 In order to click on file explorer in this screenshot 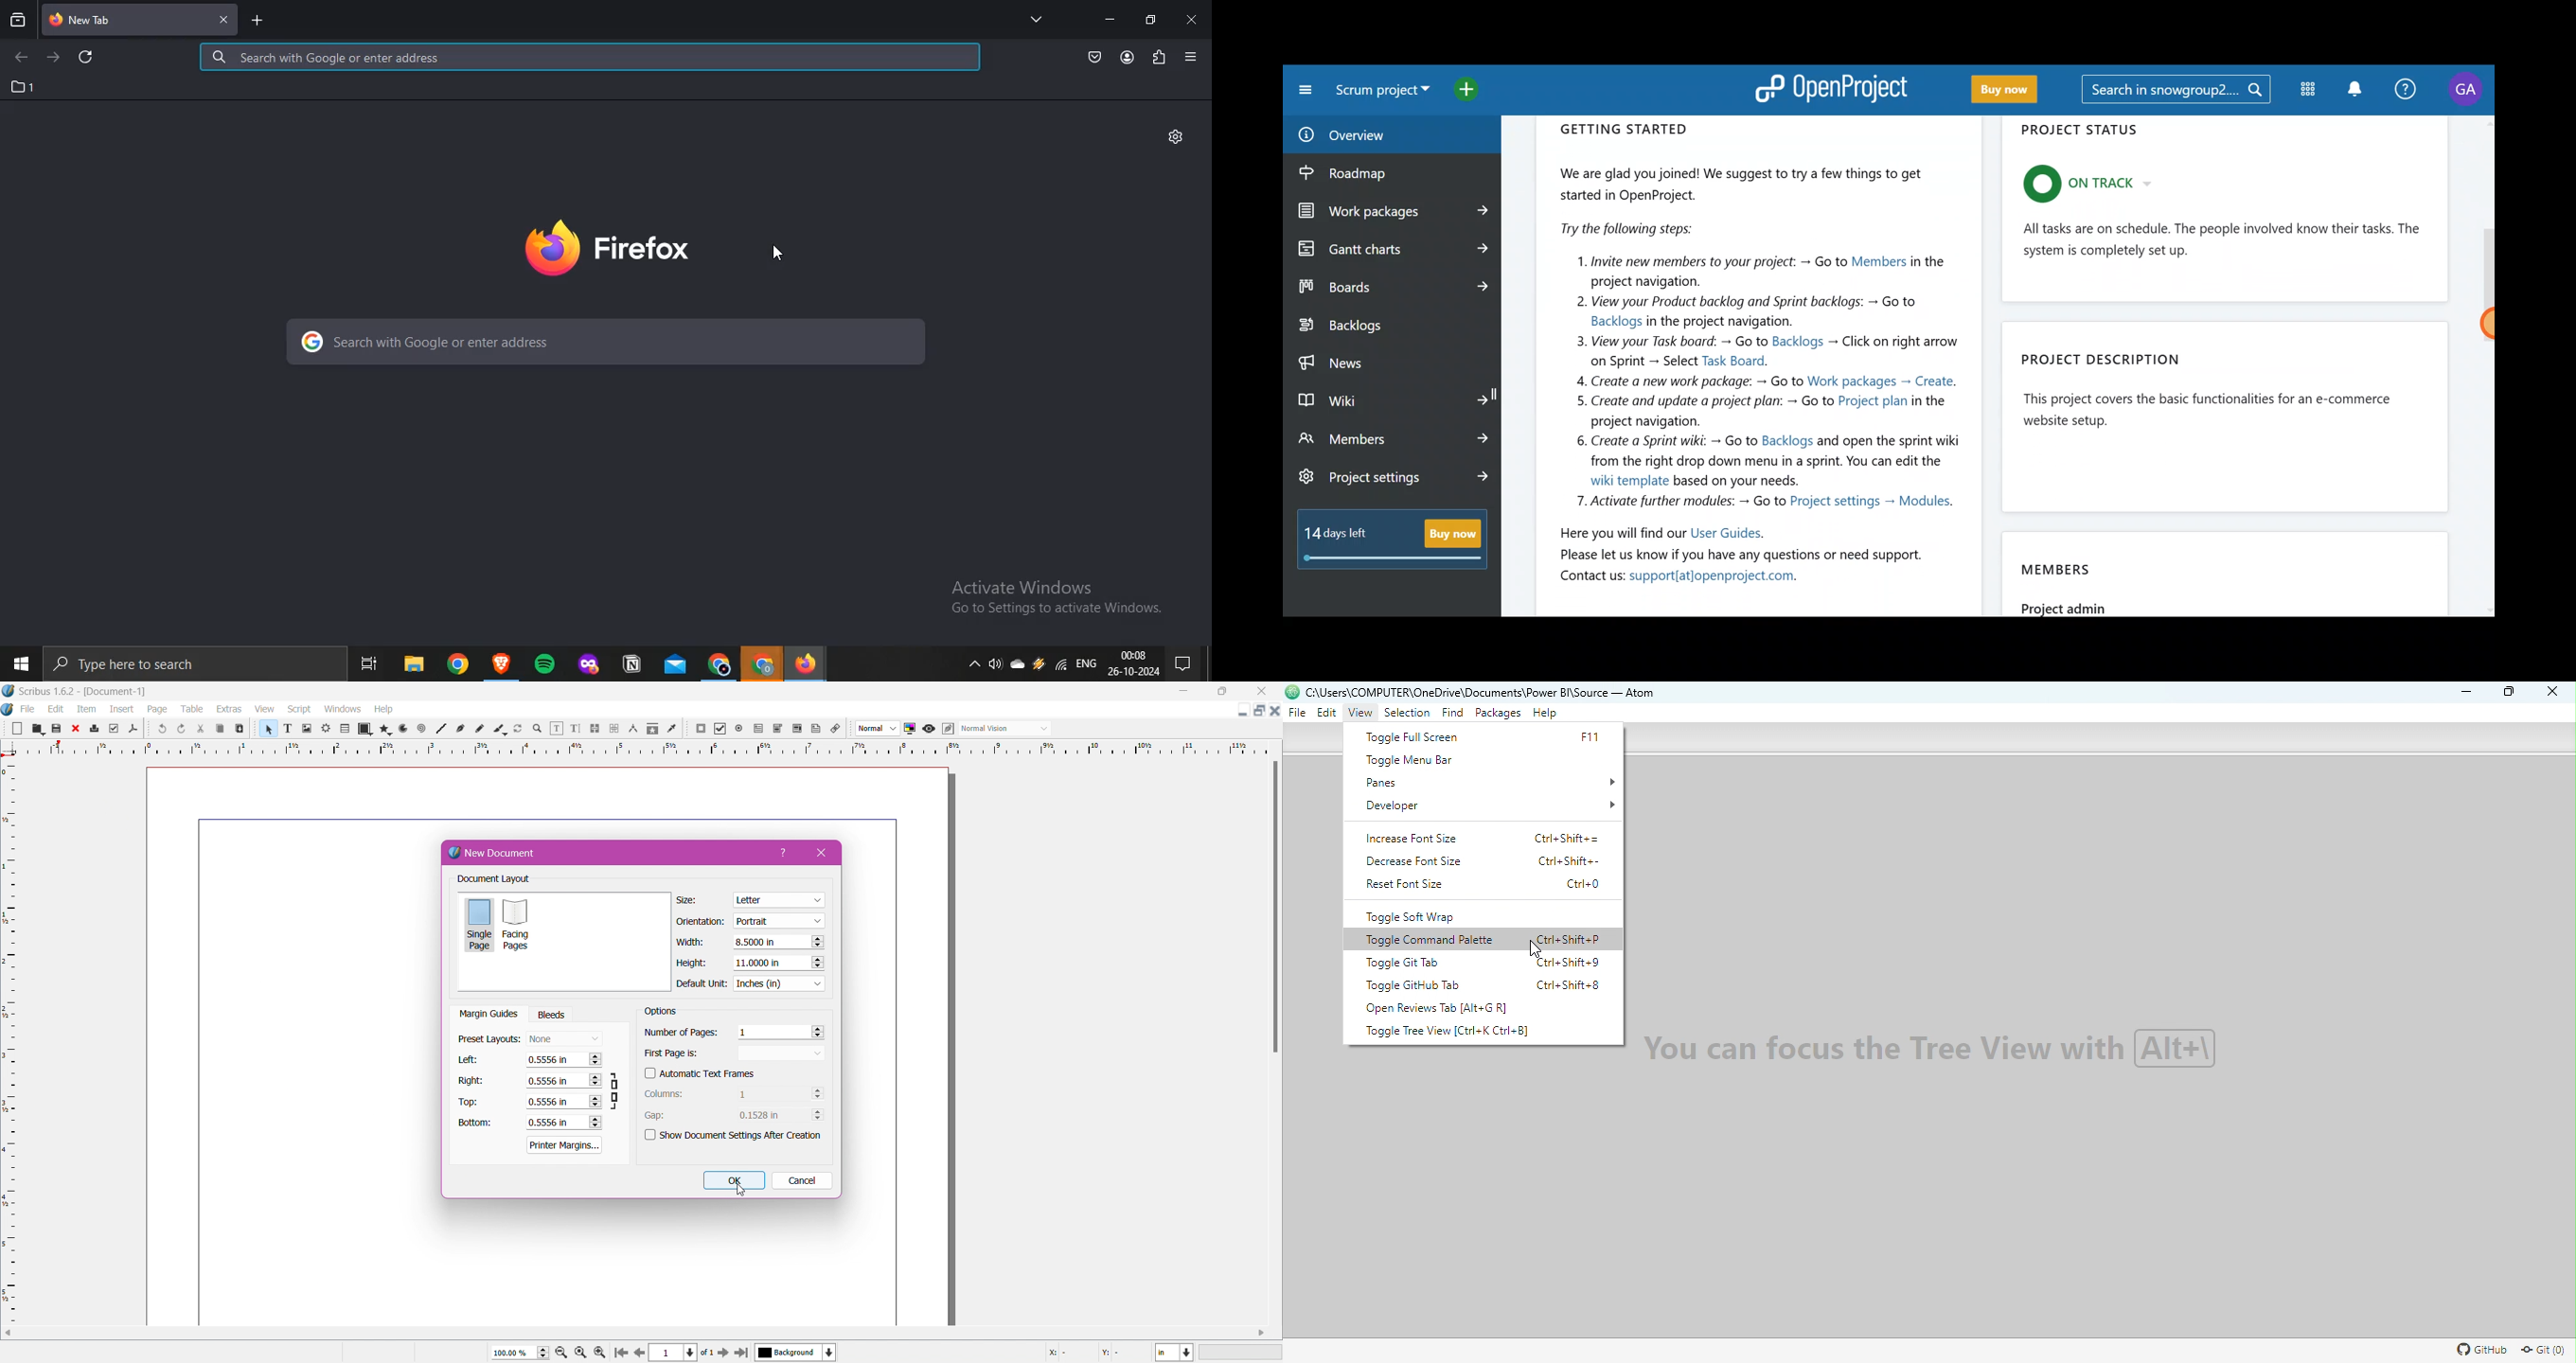, I will do `click(412, 660)`.